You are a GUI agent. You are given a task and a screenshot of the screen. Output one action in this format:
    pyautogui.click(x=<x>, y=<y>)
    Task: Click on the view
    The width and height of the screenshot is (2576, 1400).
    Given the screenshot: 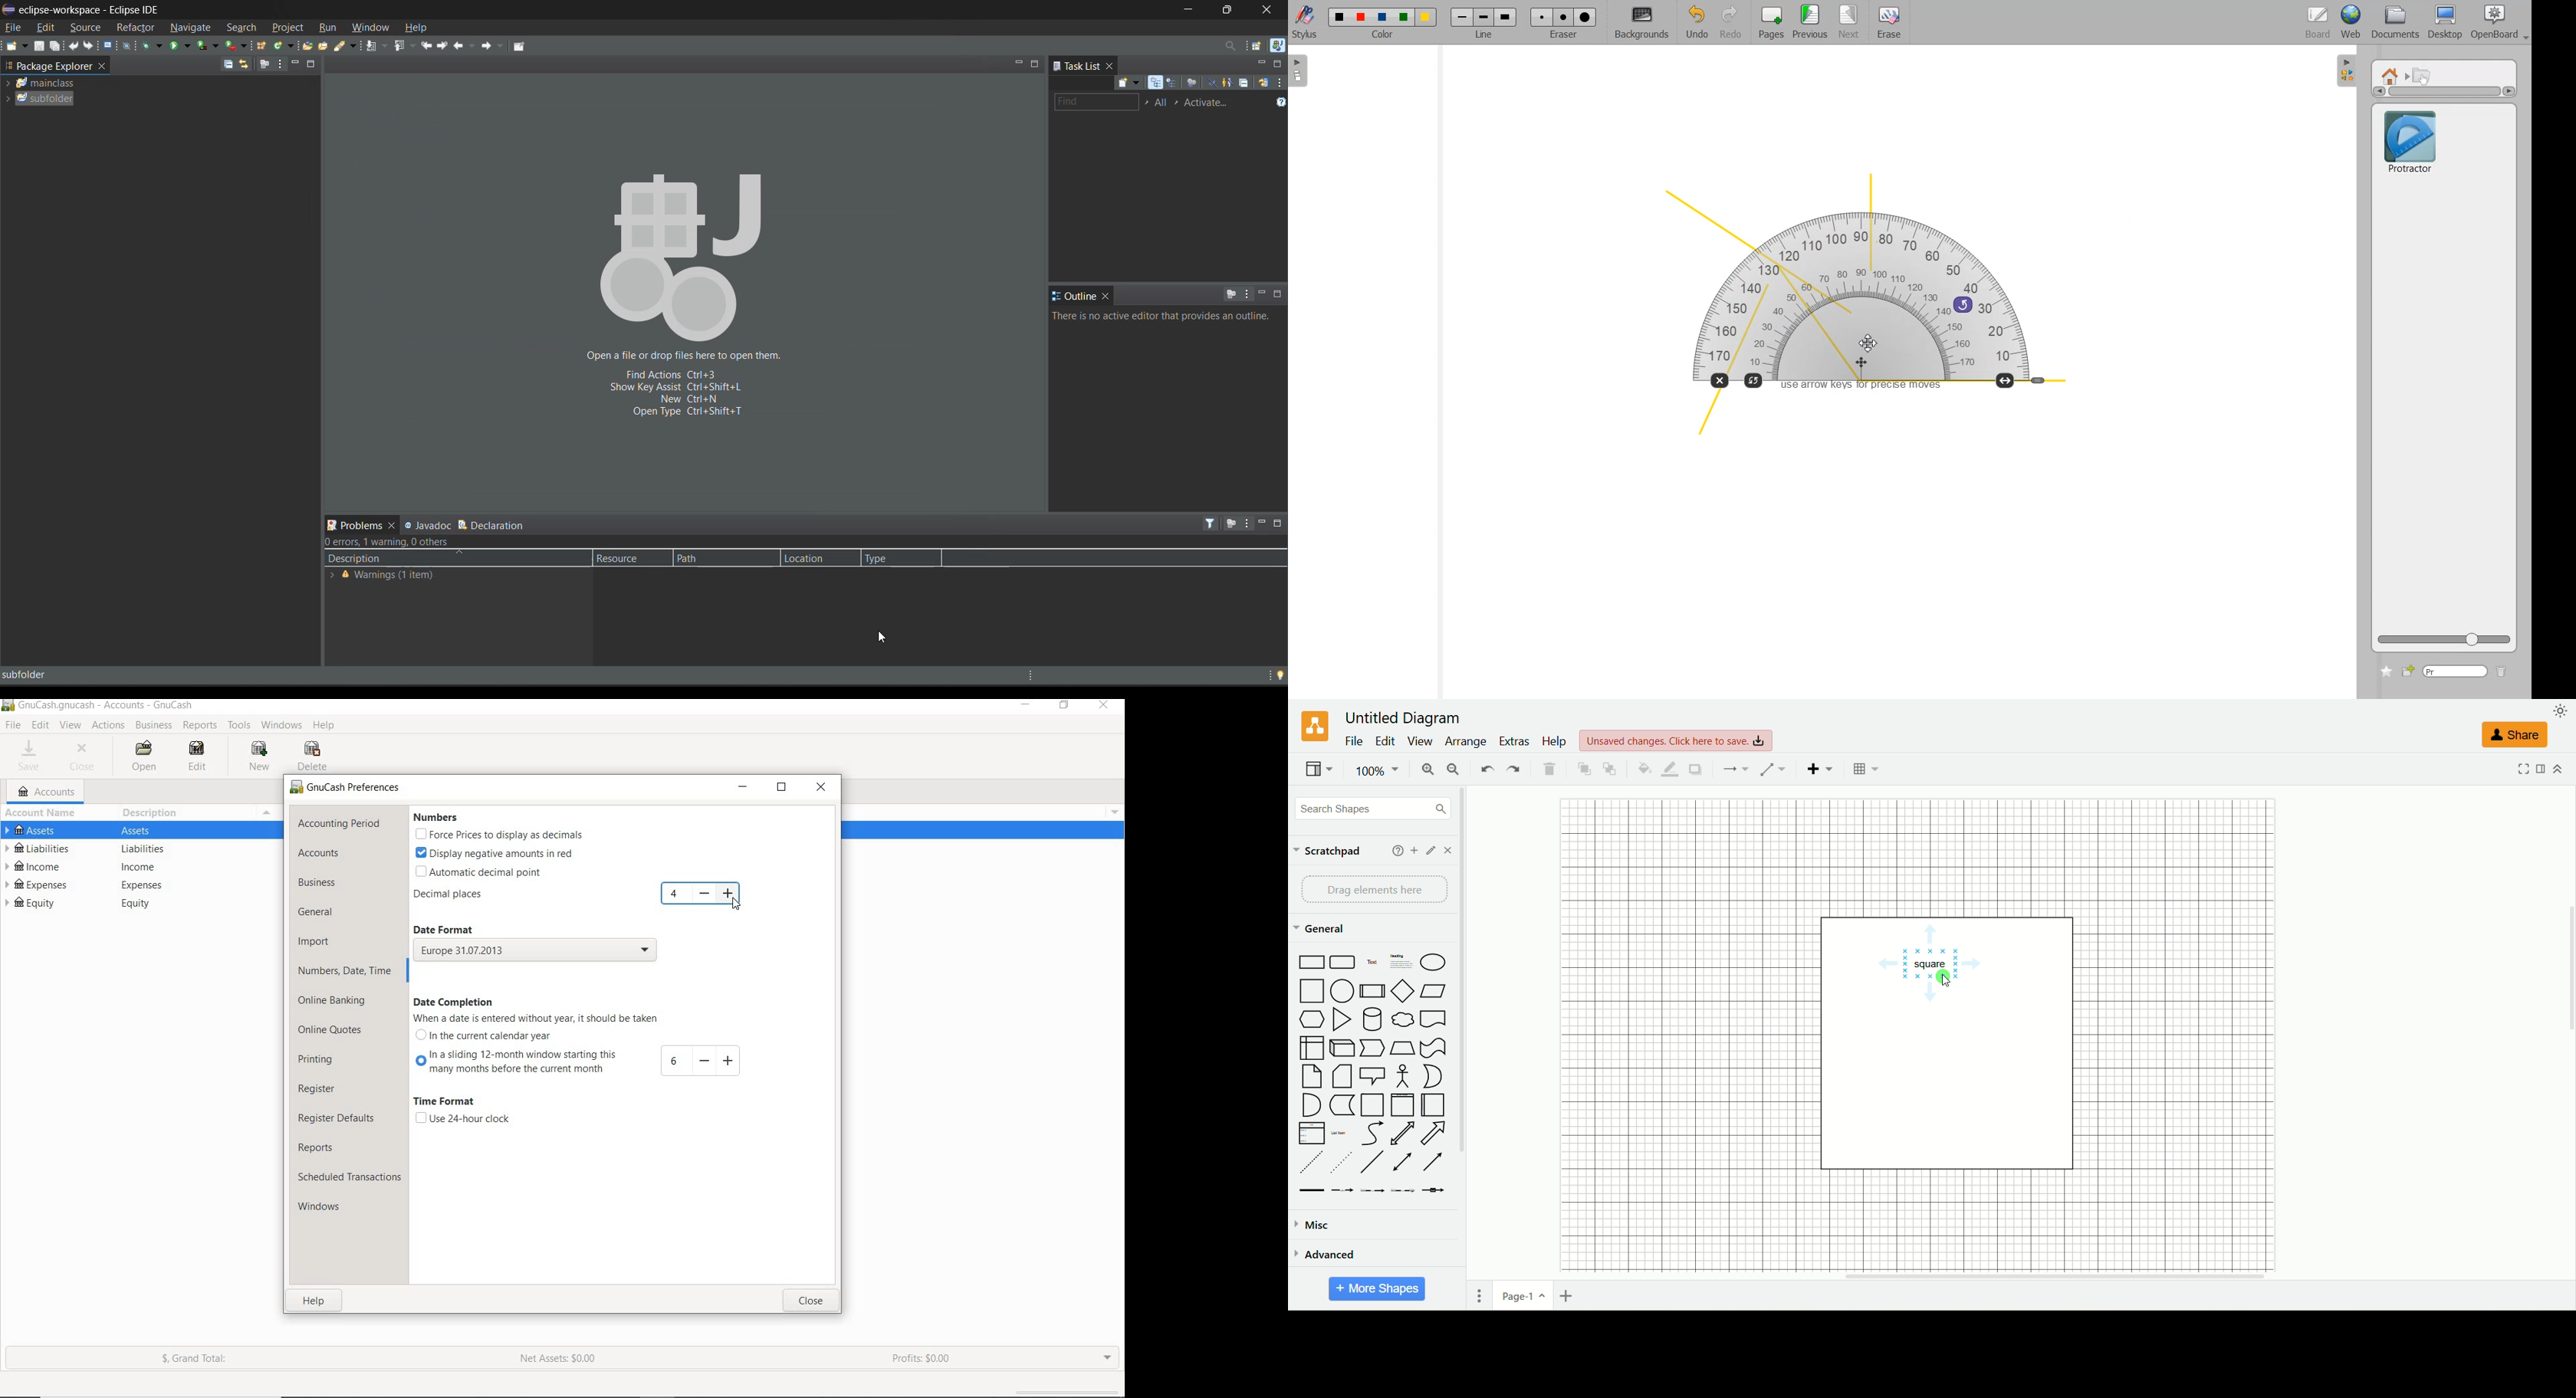 What is the action you would take?
    pyautogui.click(x=1320, y=771)
    